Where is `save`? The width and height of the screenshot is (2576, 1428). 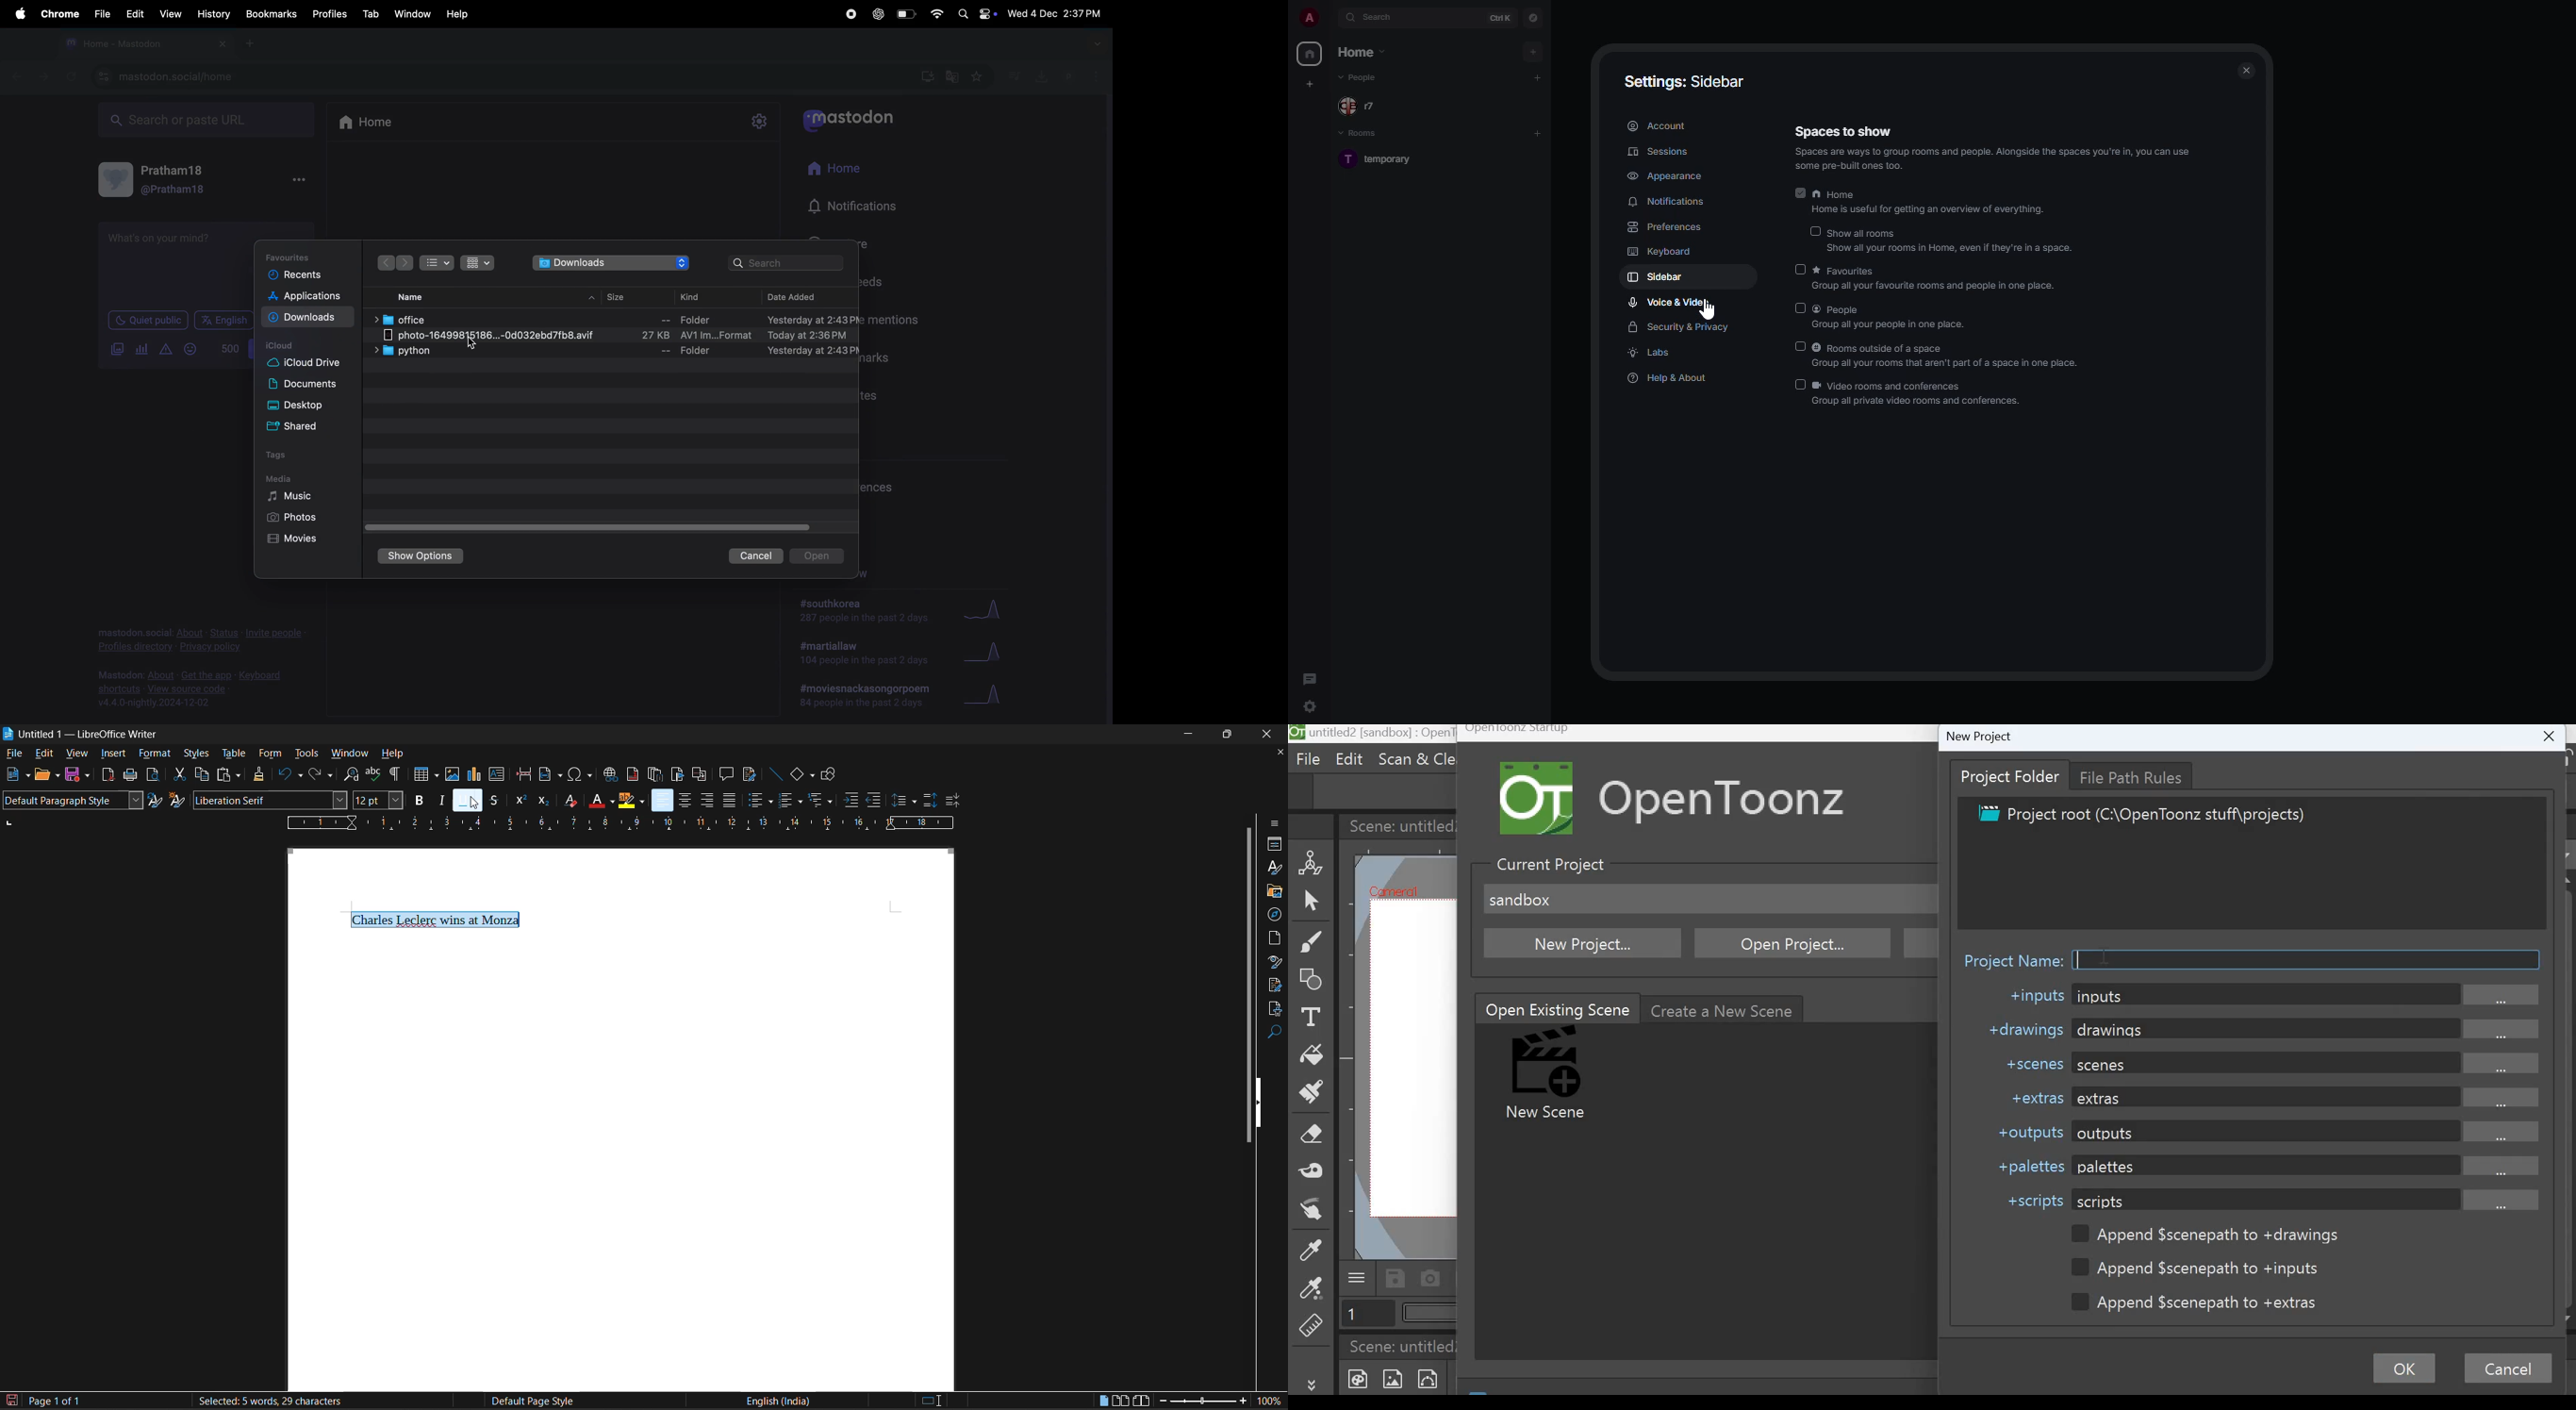
save is located at coordinates (76, 776).